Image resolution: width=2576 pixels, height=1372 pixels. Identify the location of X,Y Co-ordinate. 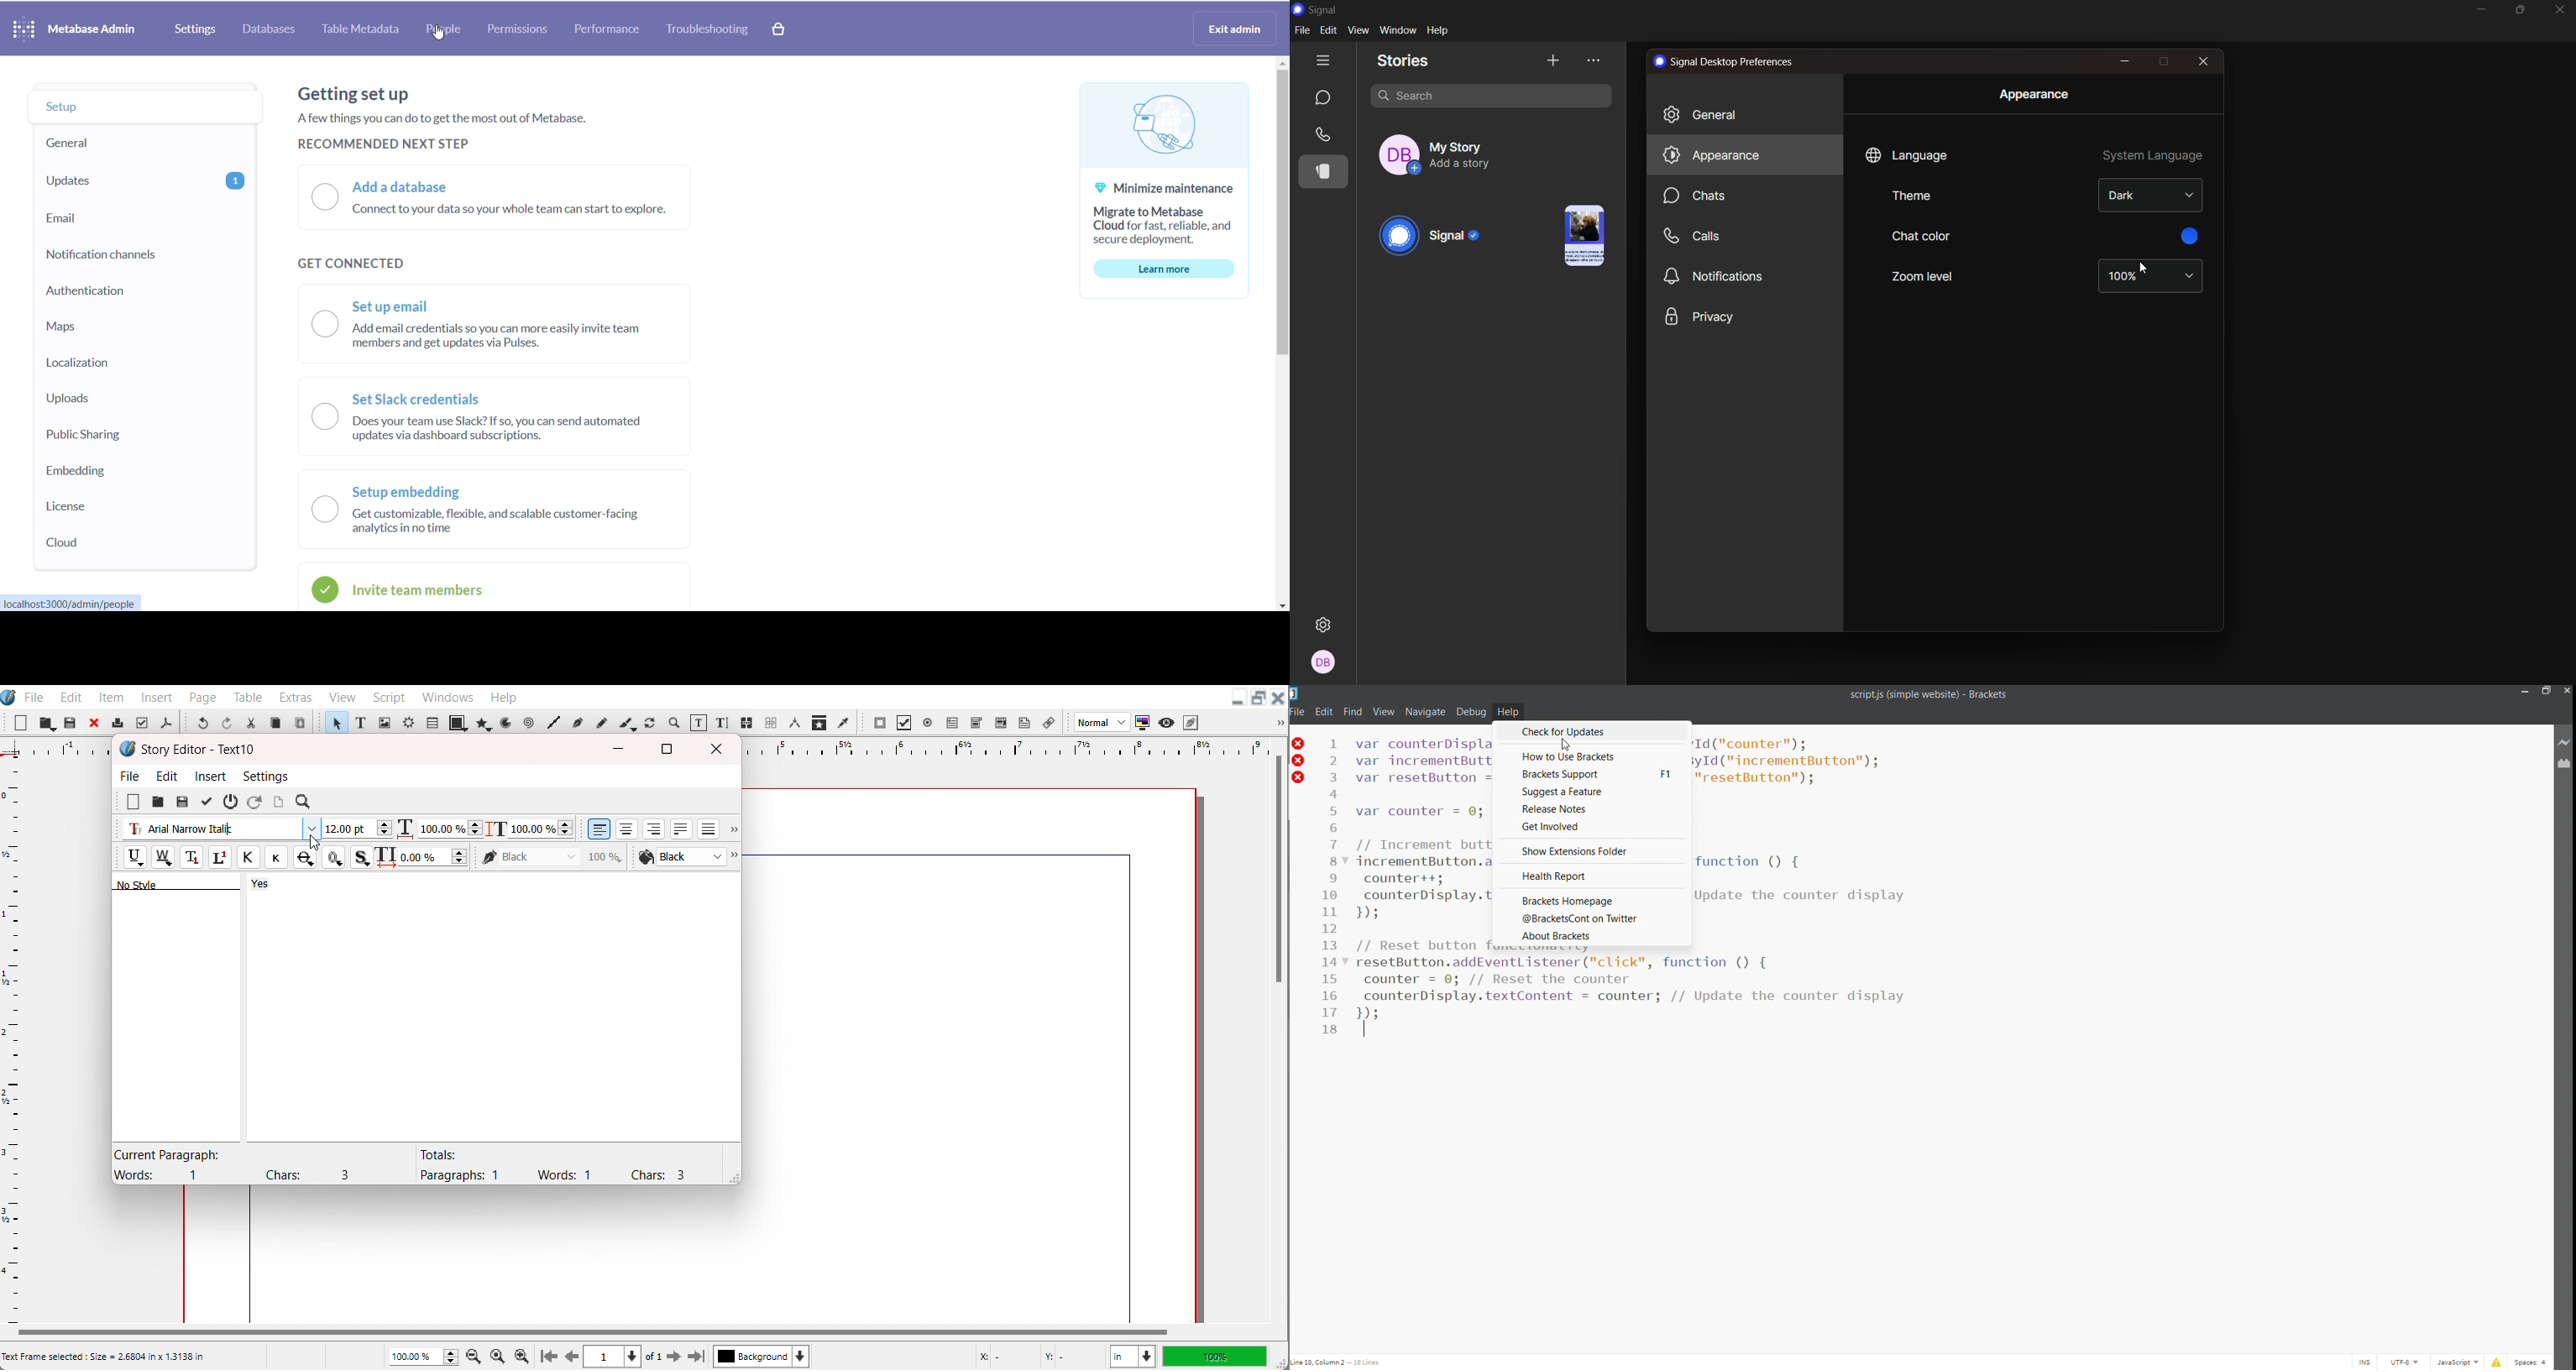
(1037, 1356).